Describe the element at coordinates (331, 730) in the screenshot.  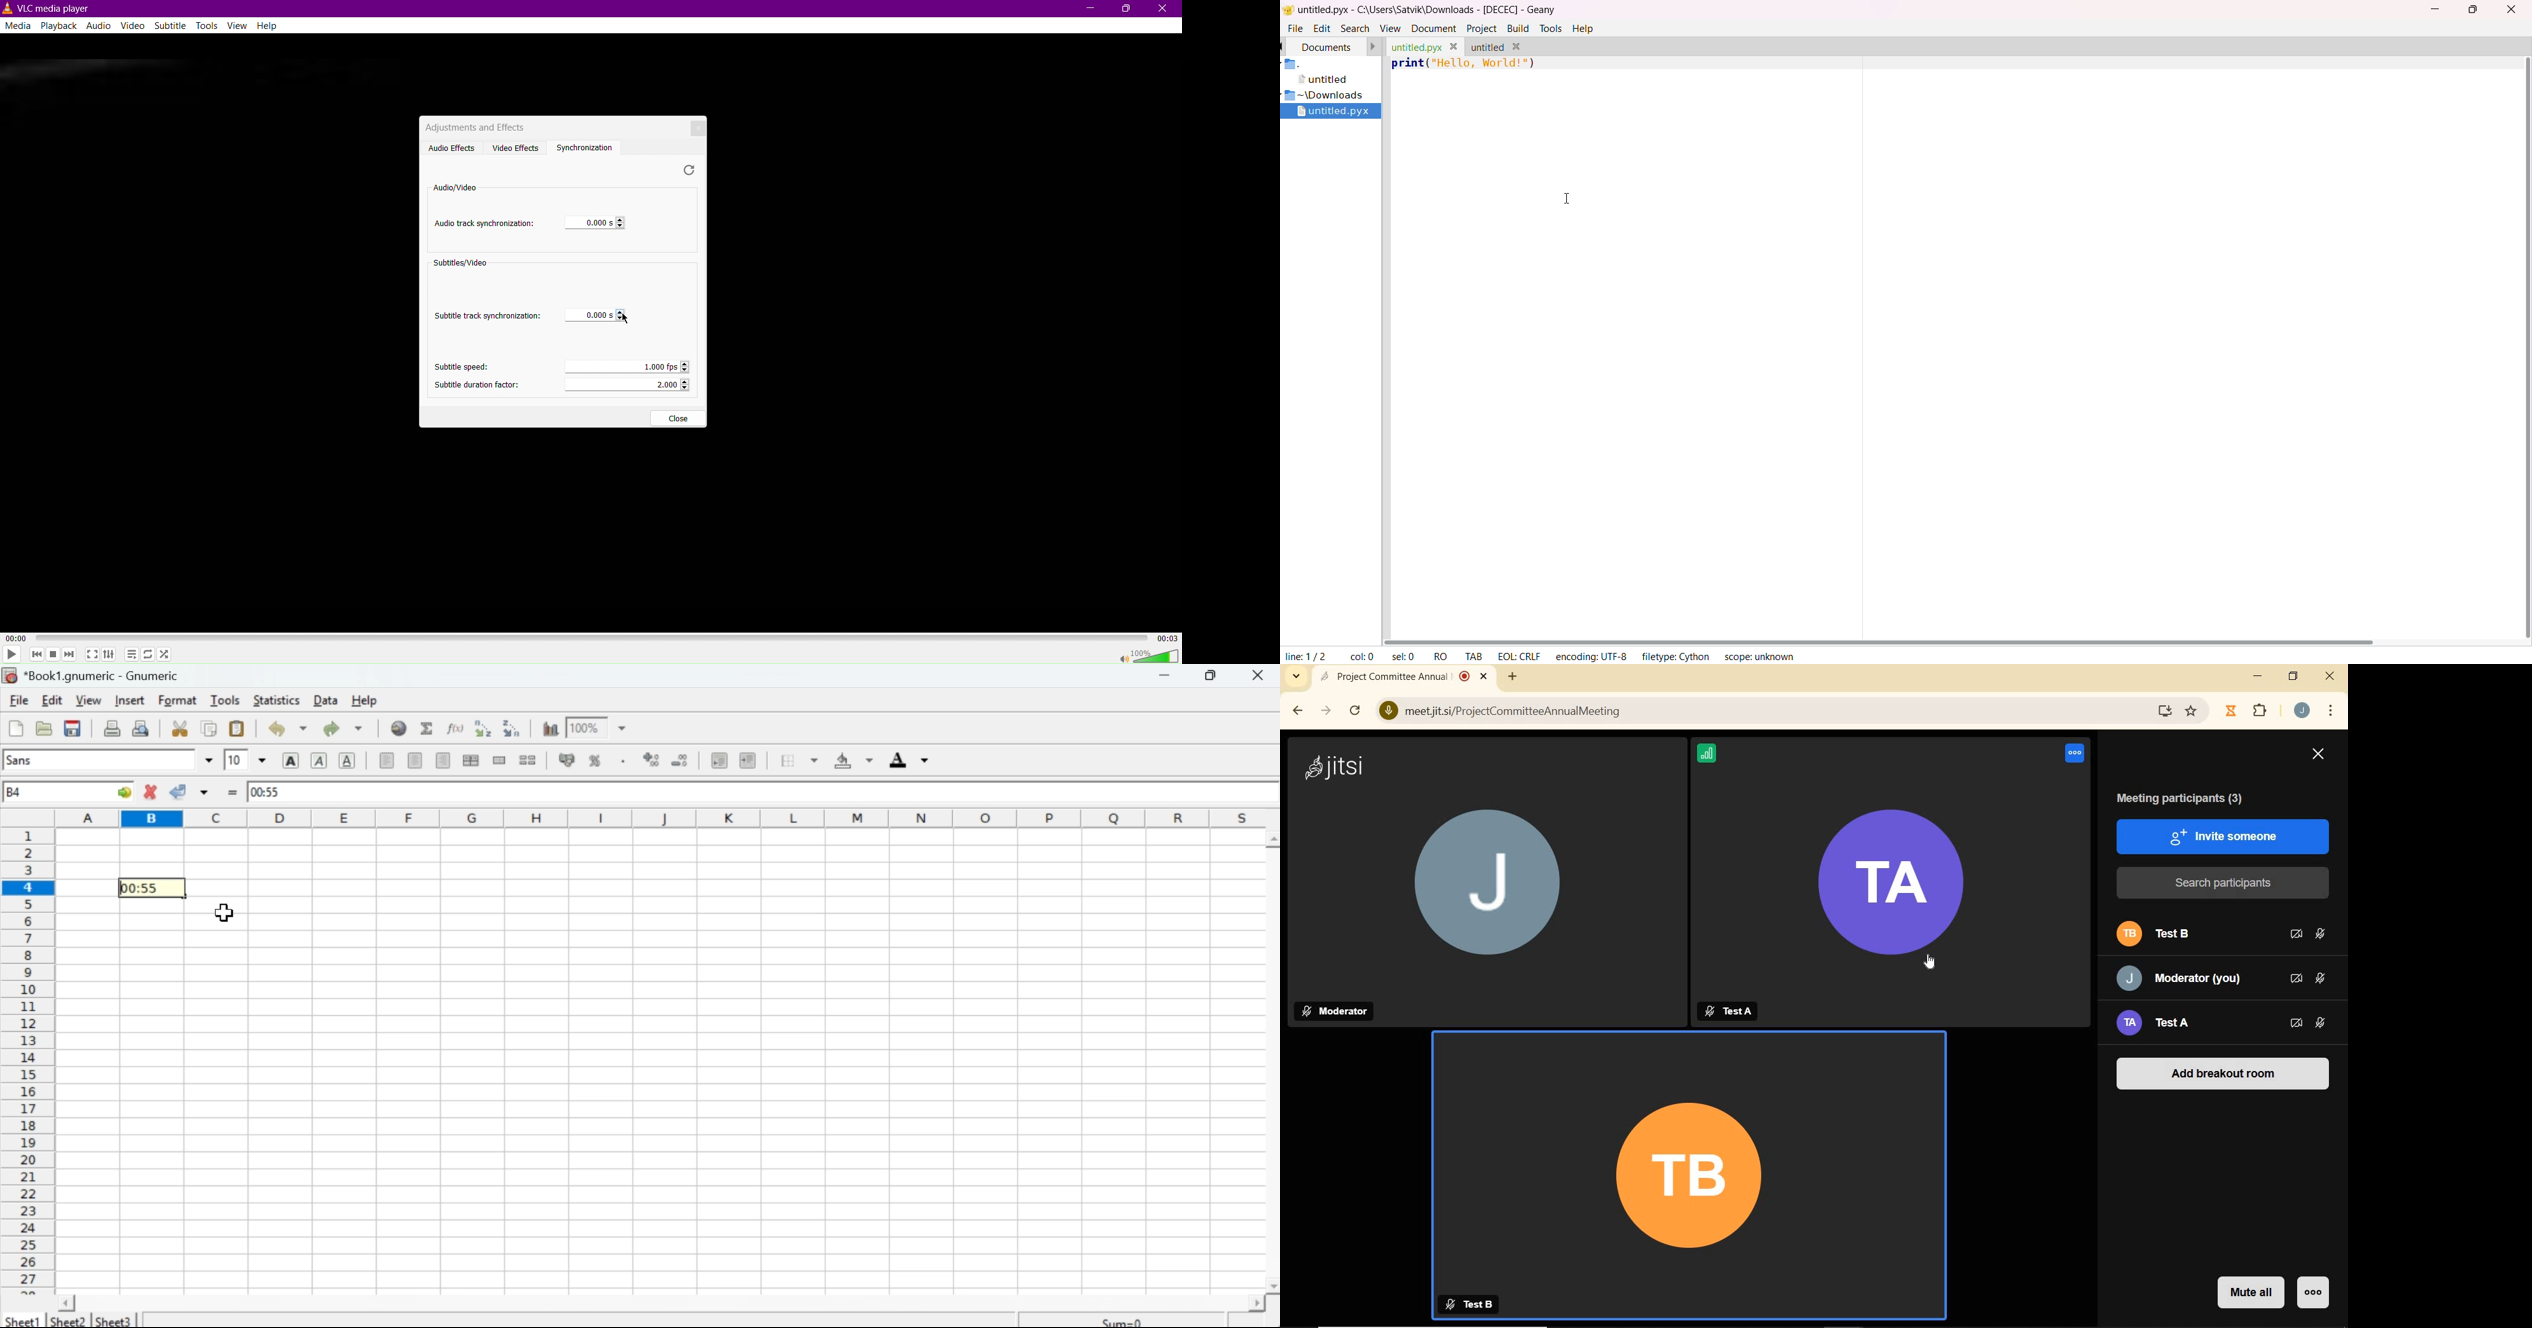
I see `Redo` at that location.